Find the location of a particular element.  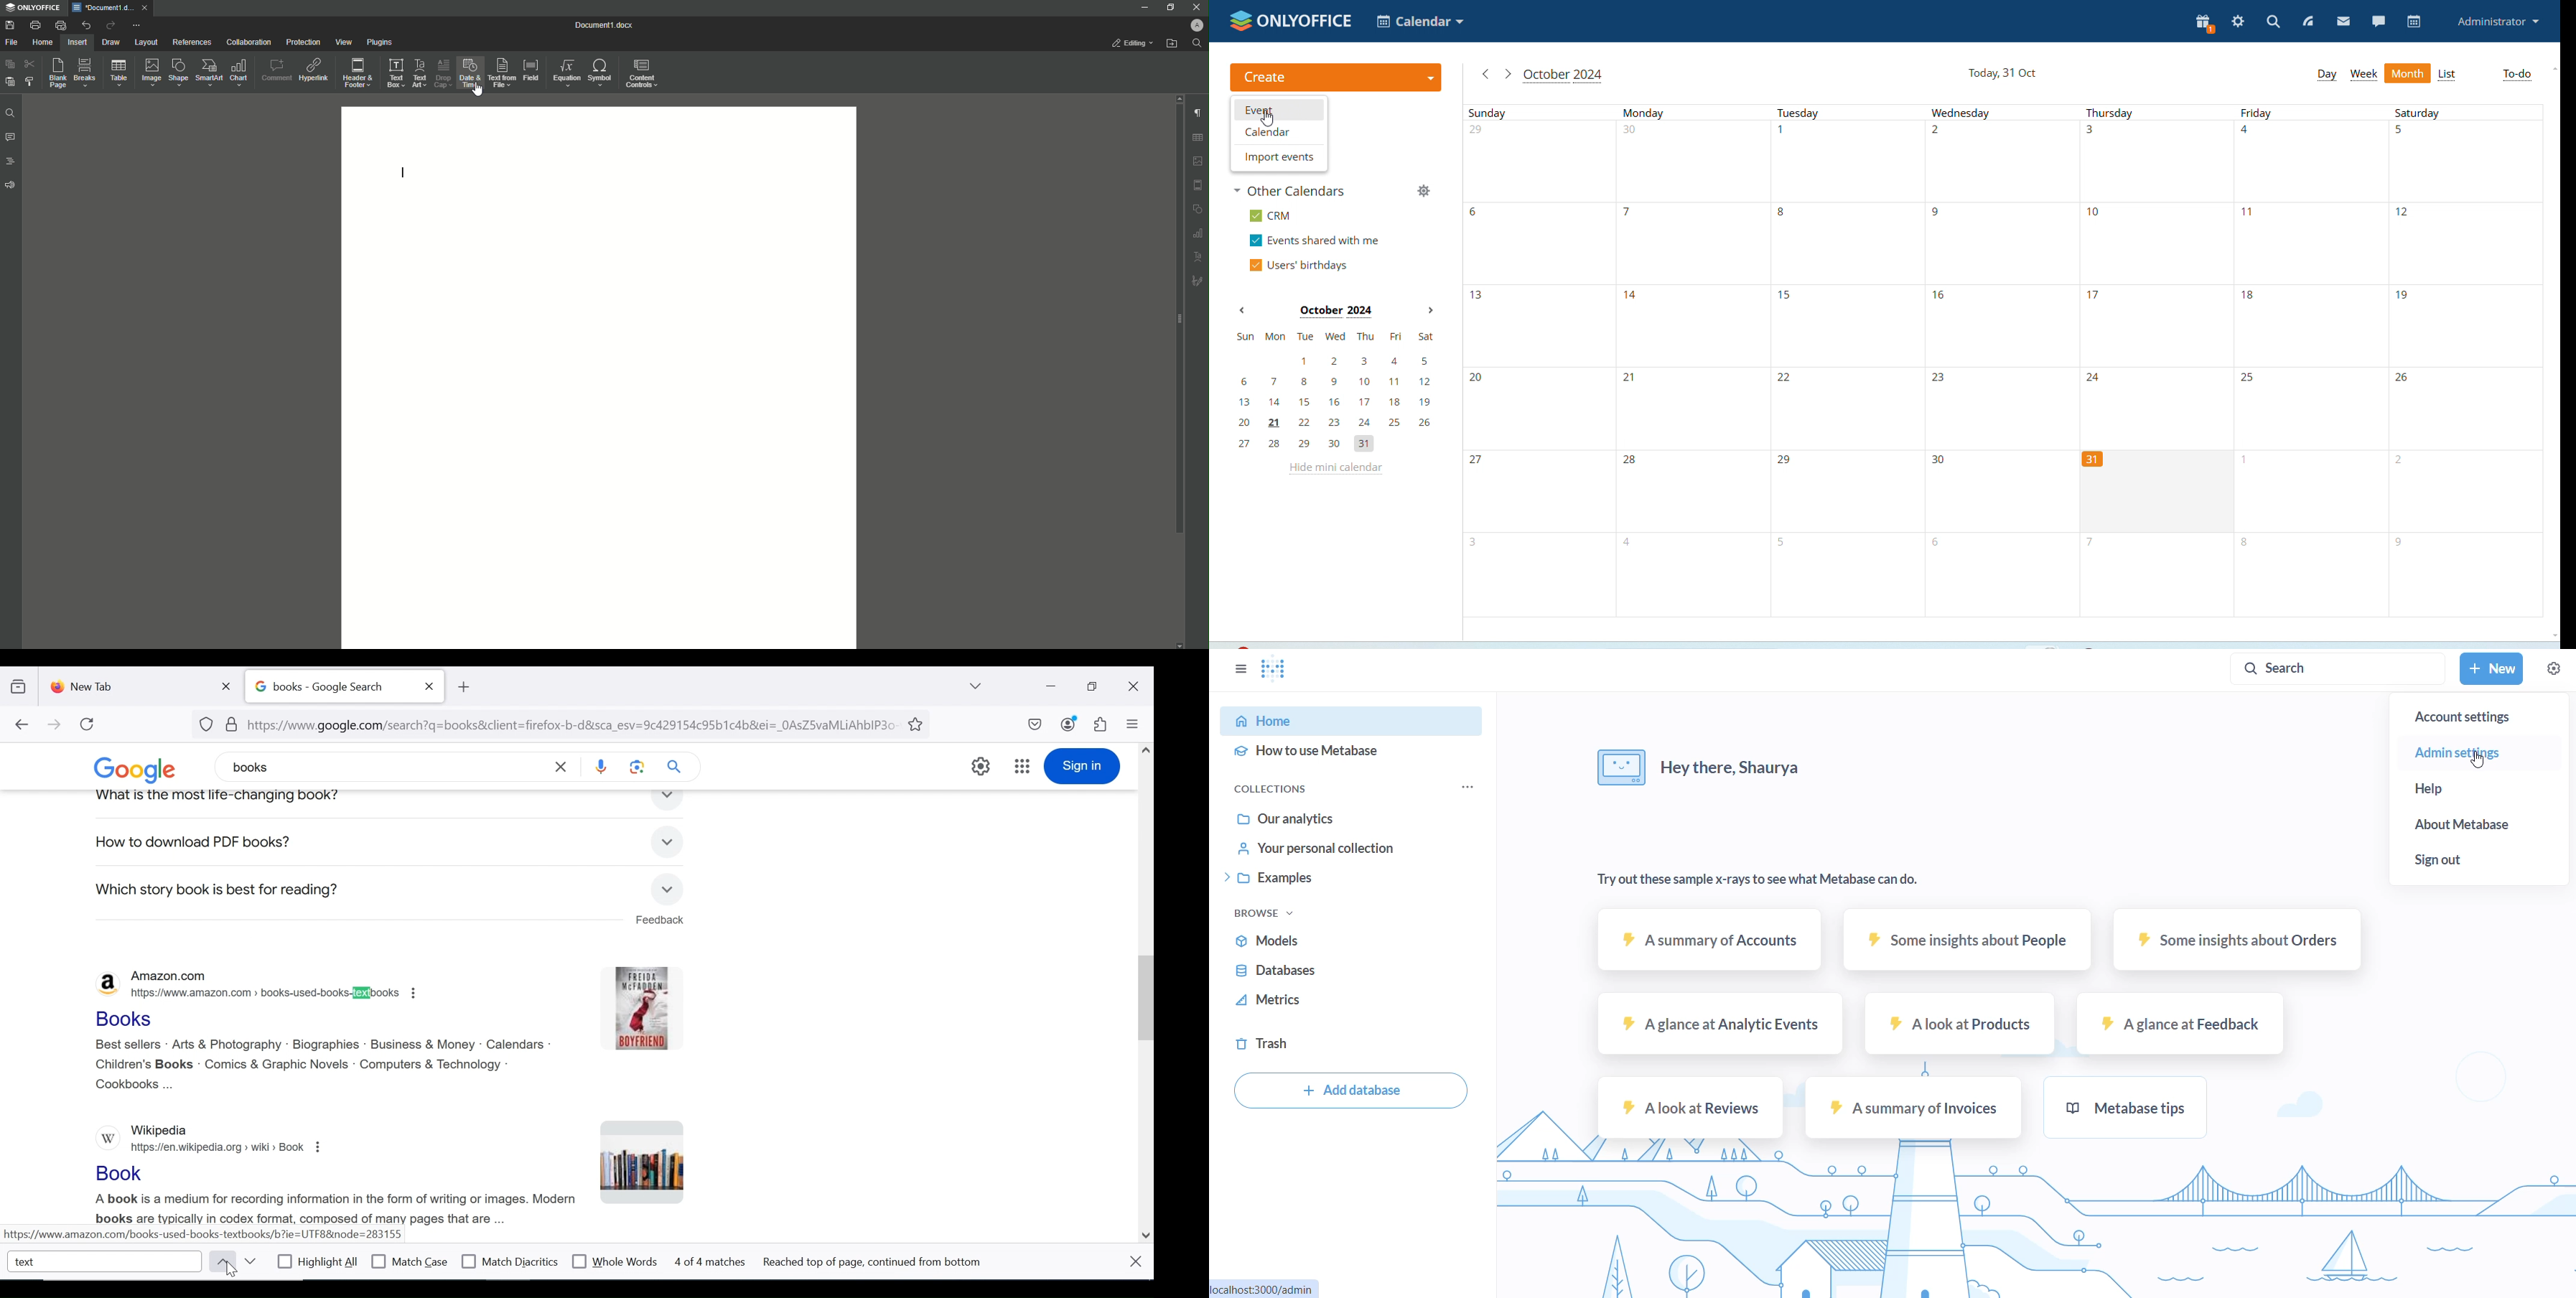

best sellers, Arts and photography, Business and money, calenders, children's books, comics and graphic novels, computer and technology, cookbooks is located at coordinates (322, 1065).